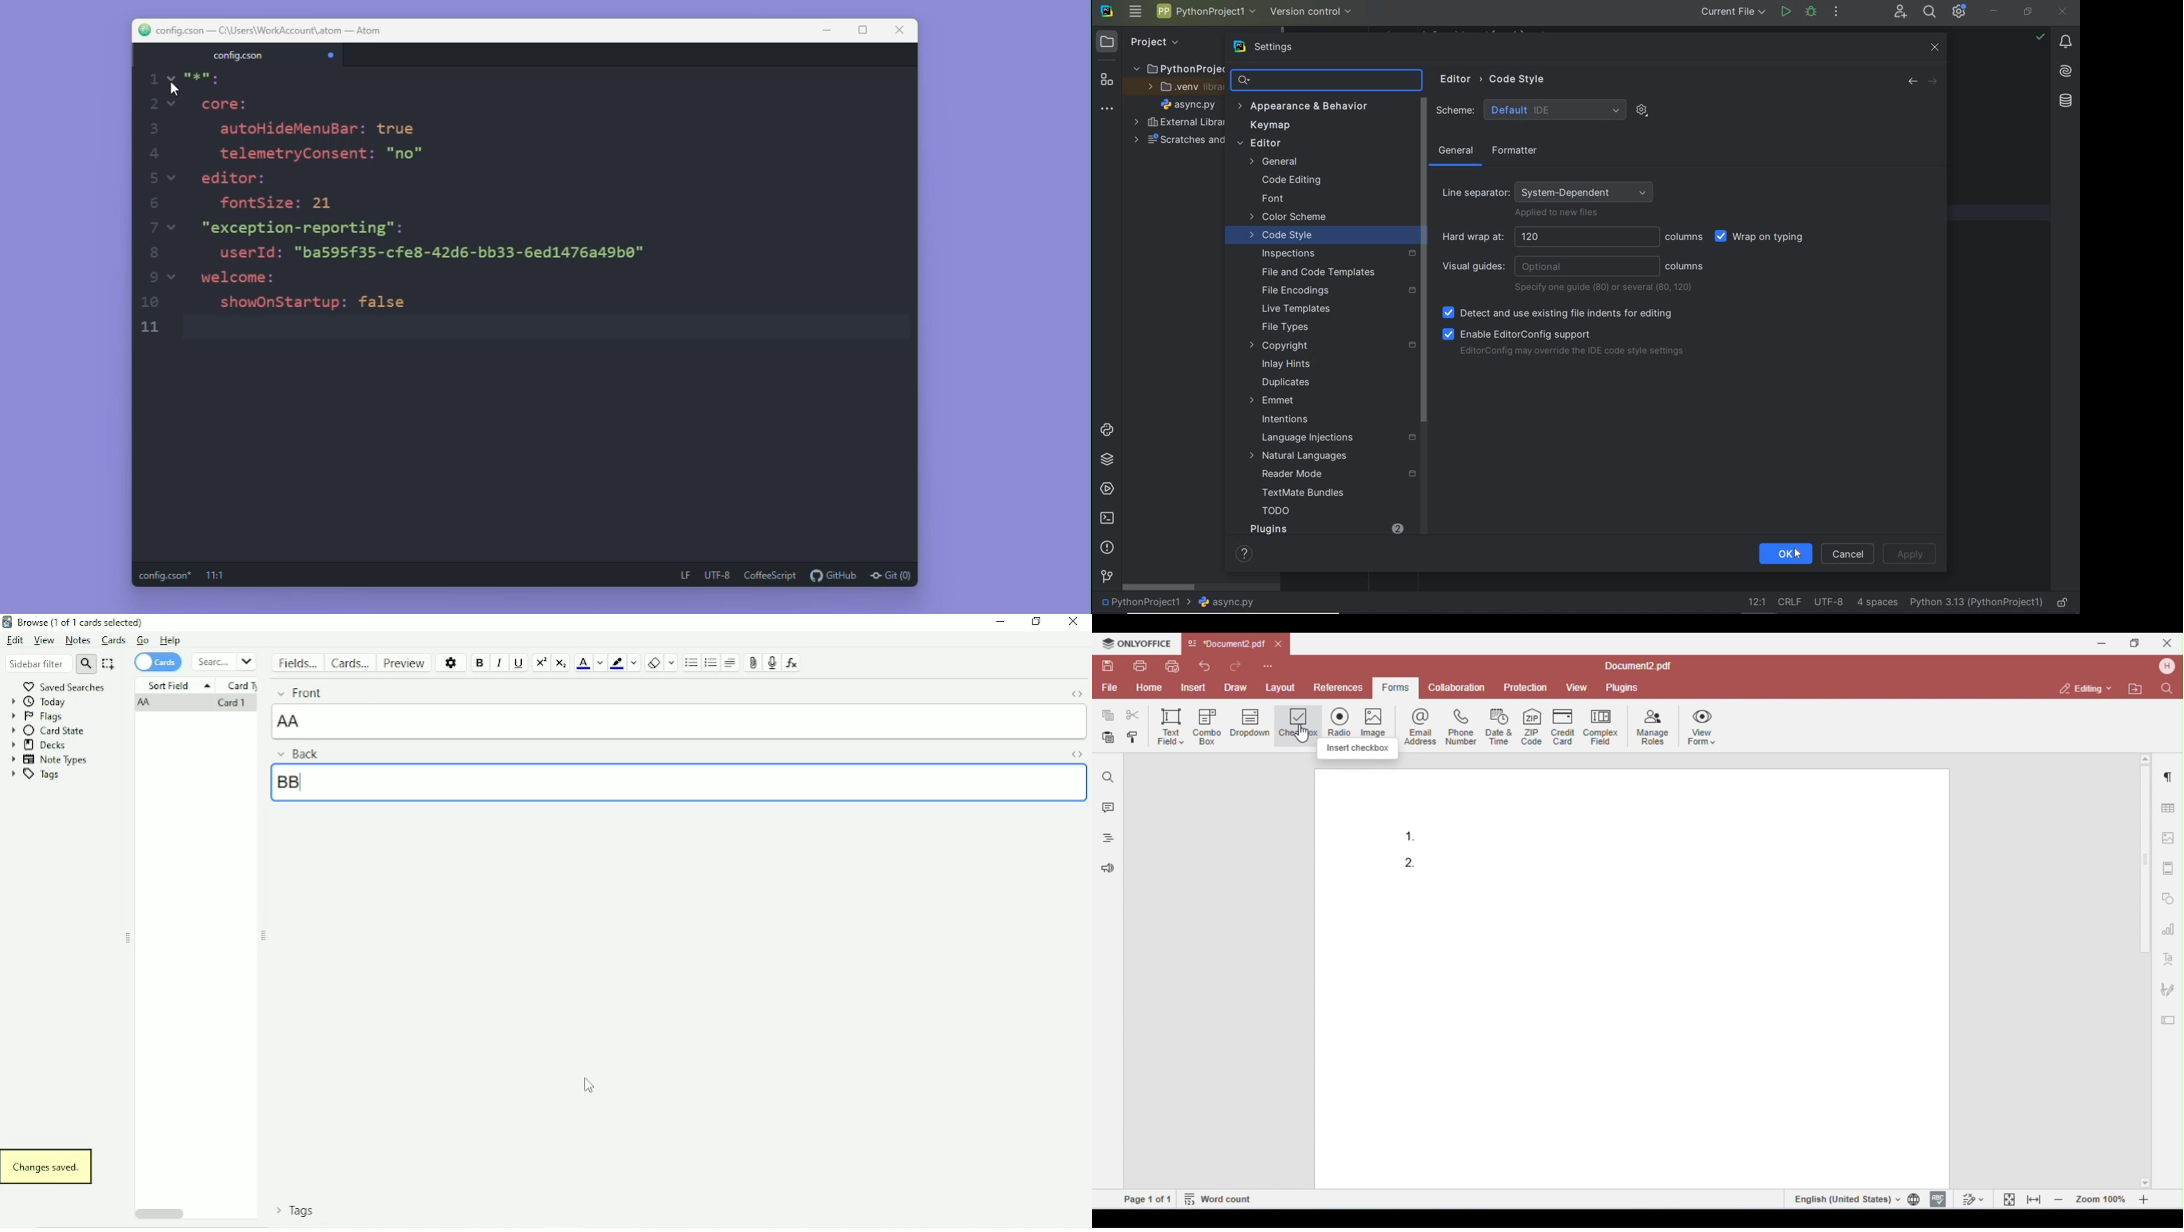 This screenshot has height=1232, width=2184. Describe the element at coordinates (50, 760) in the screenshot. I see `Note Types` at that location.